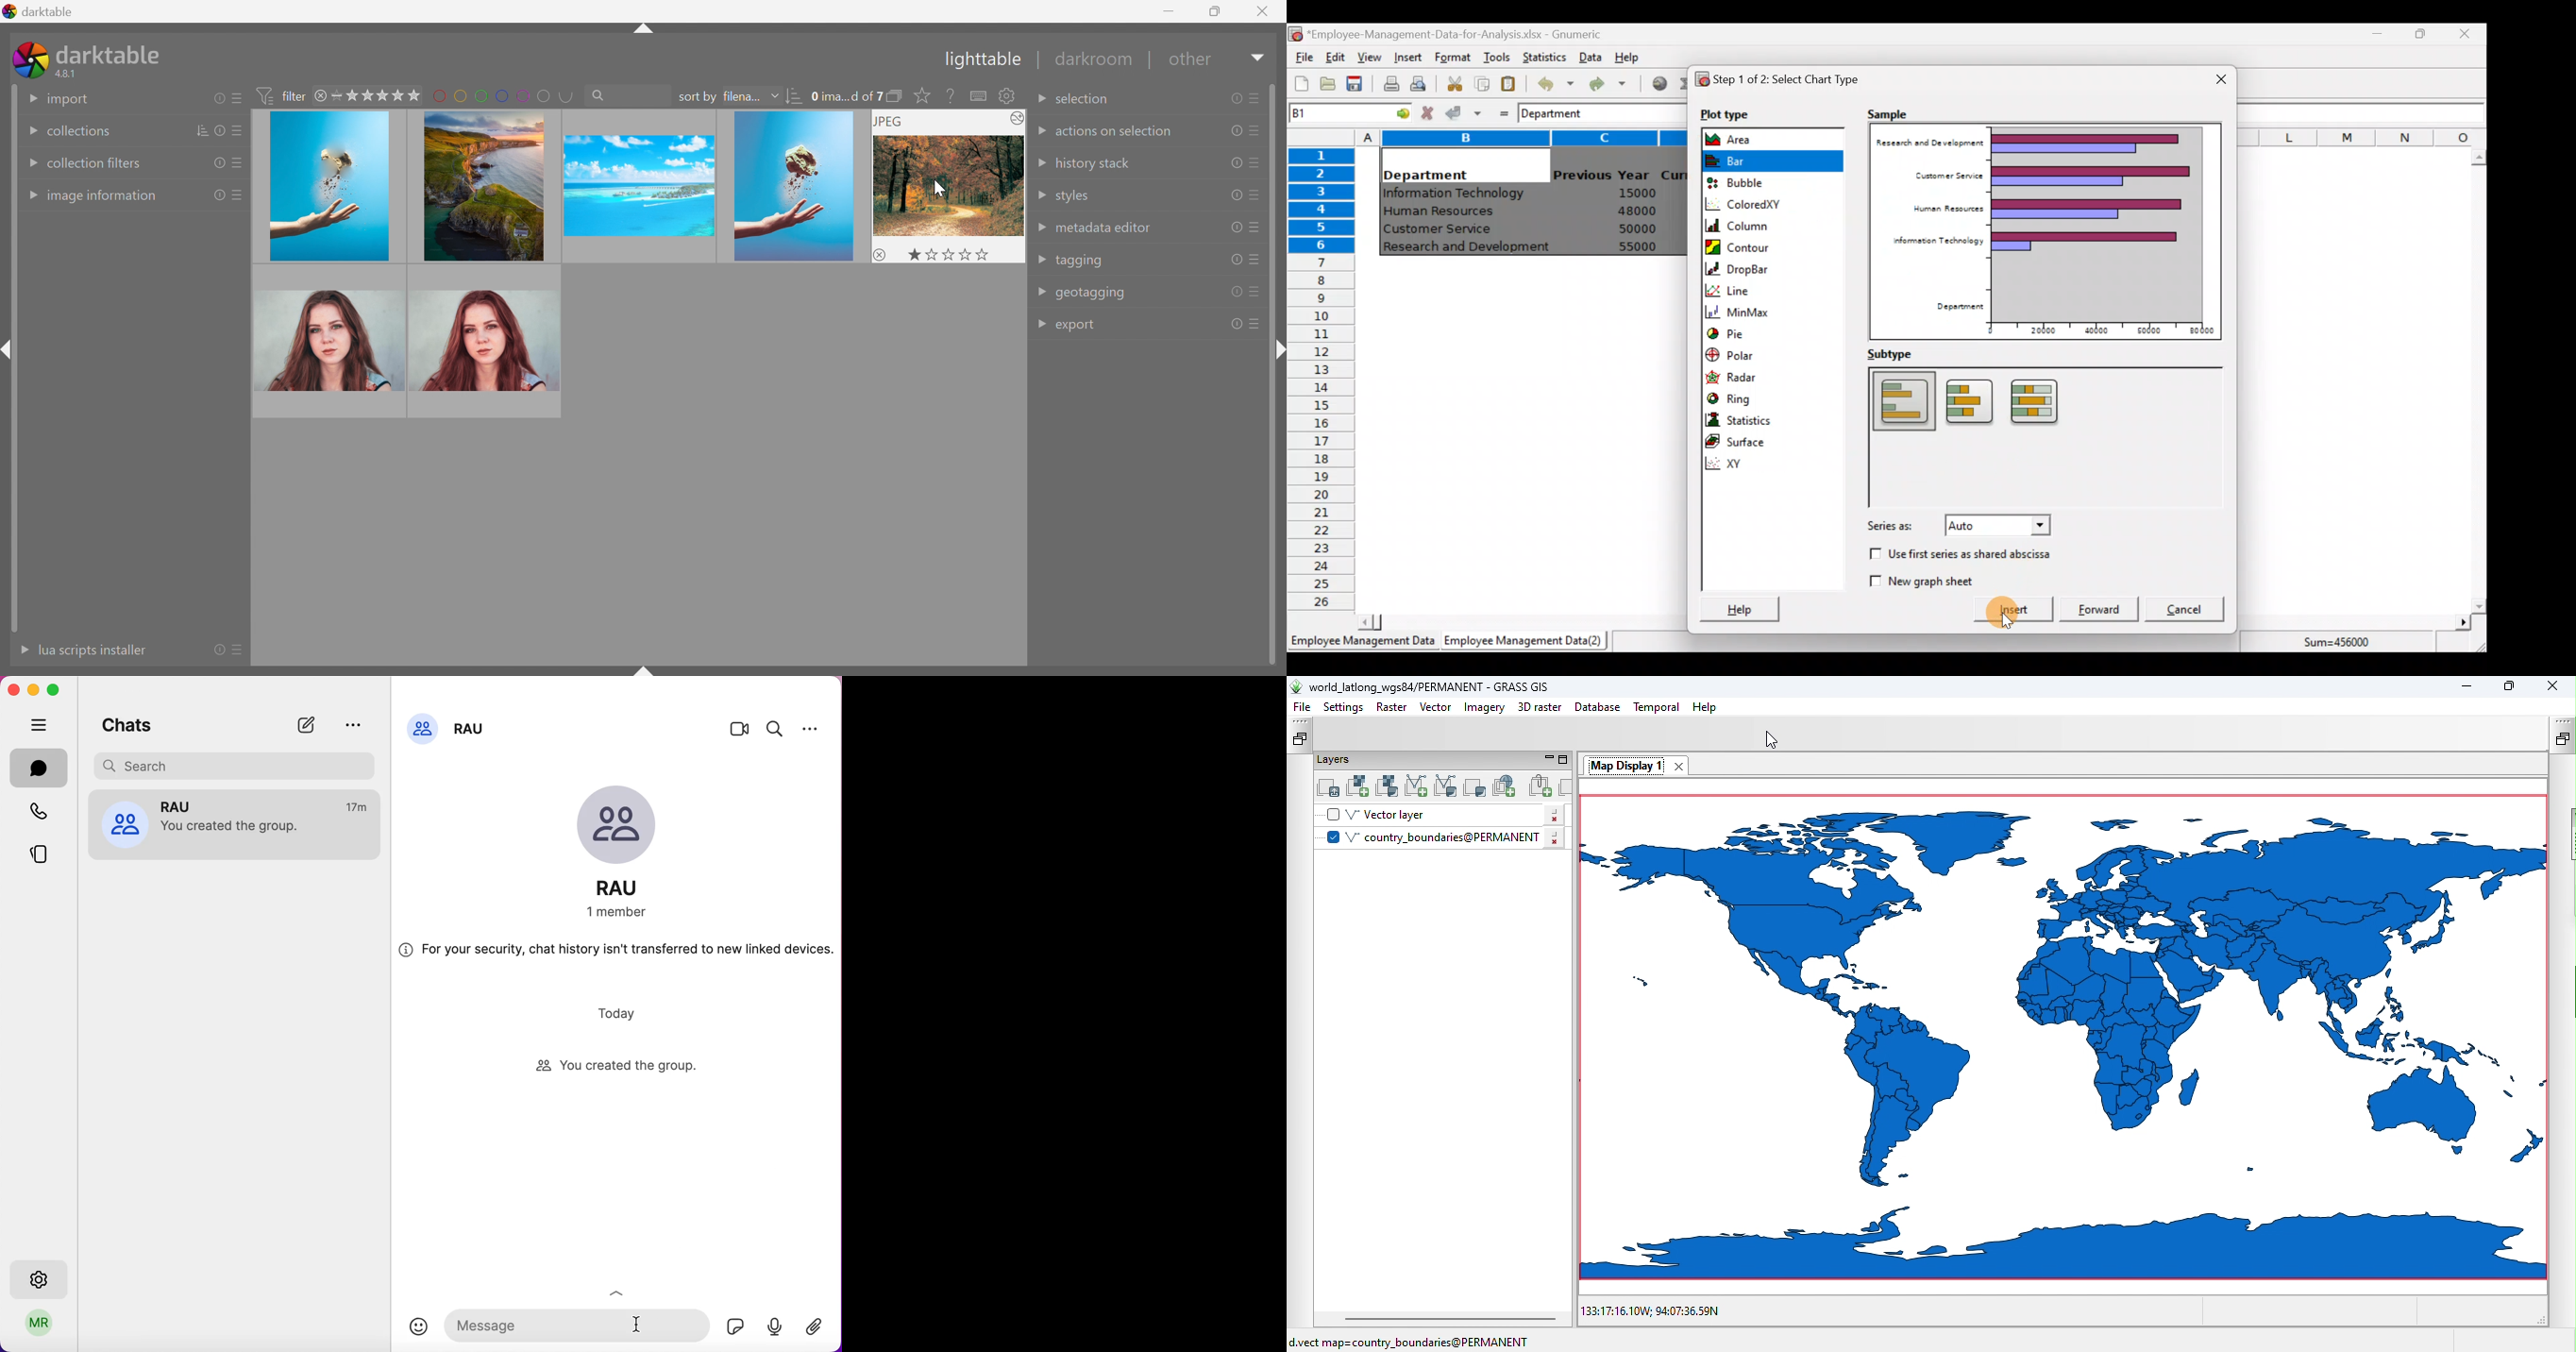 The height and width of the screenshot is (1372, 2576). Describe the element at coordinates (1464, 112) in the screenshot. I see `Accept change` at that location.